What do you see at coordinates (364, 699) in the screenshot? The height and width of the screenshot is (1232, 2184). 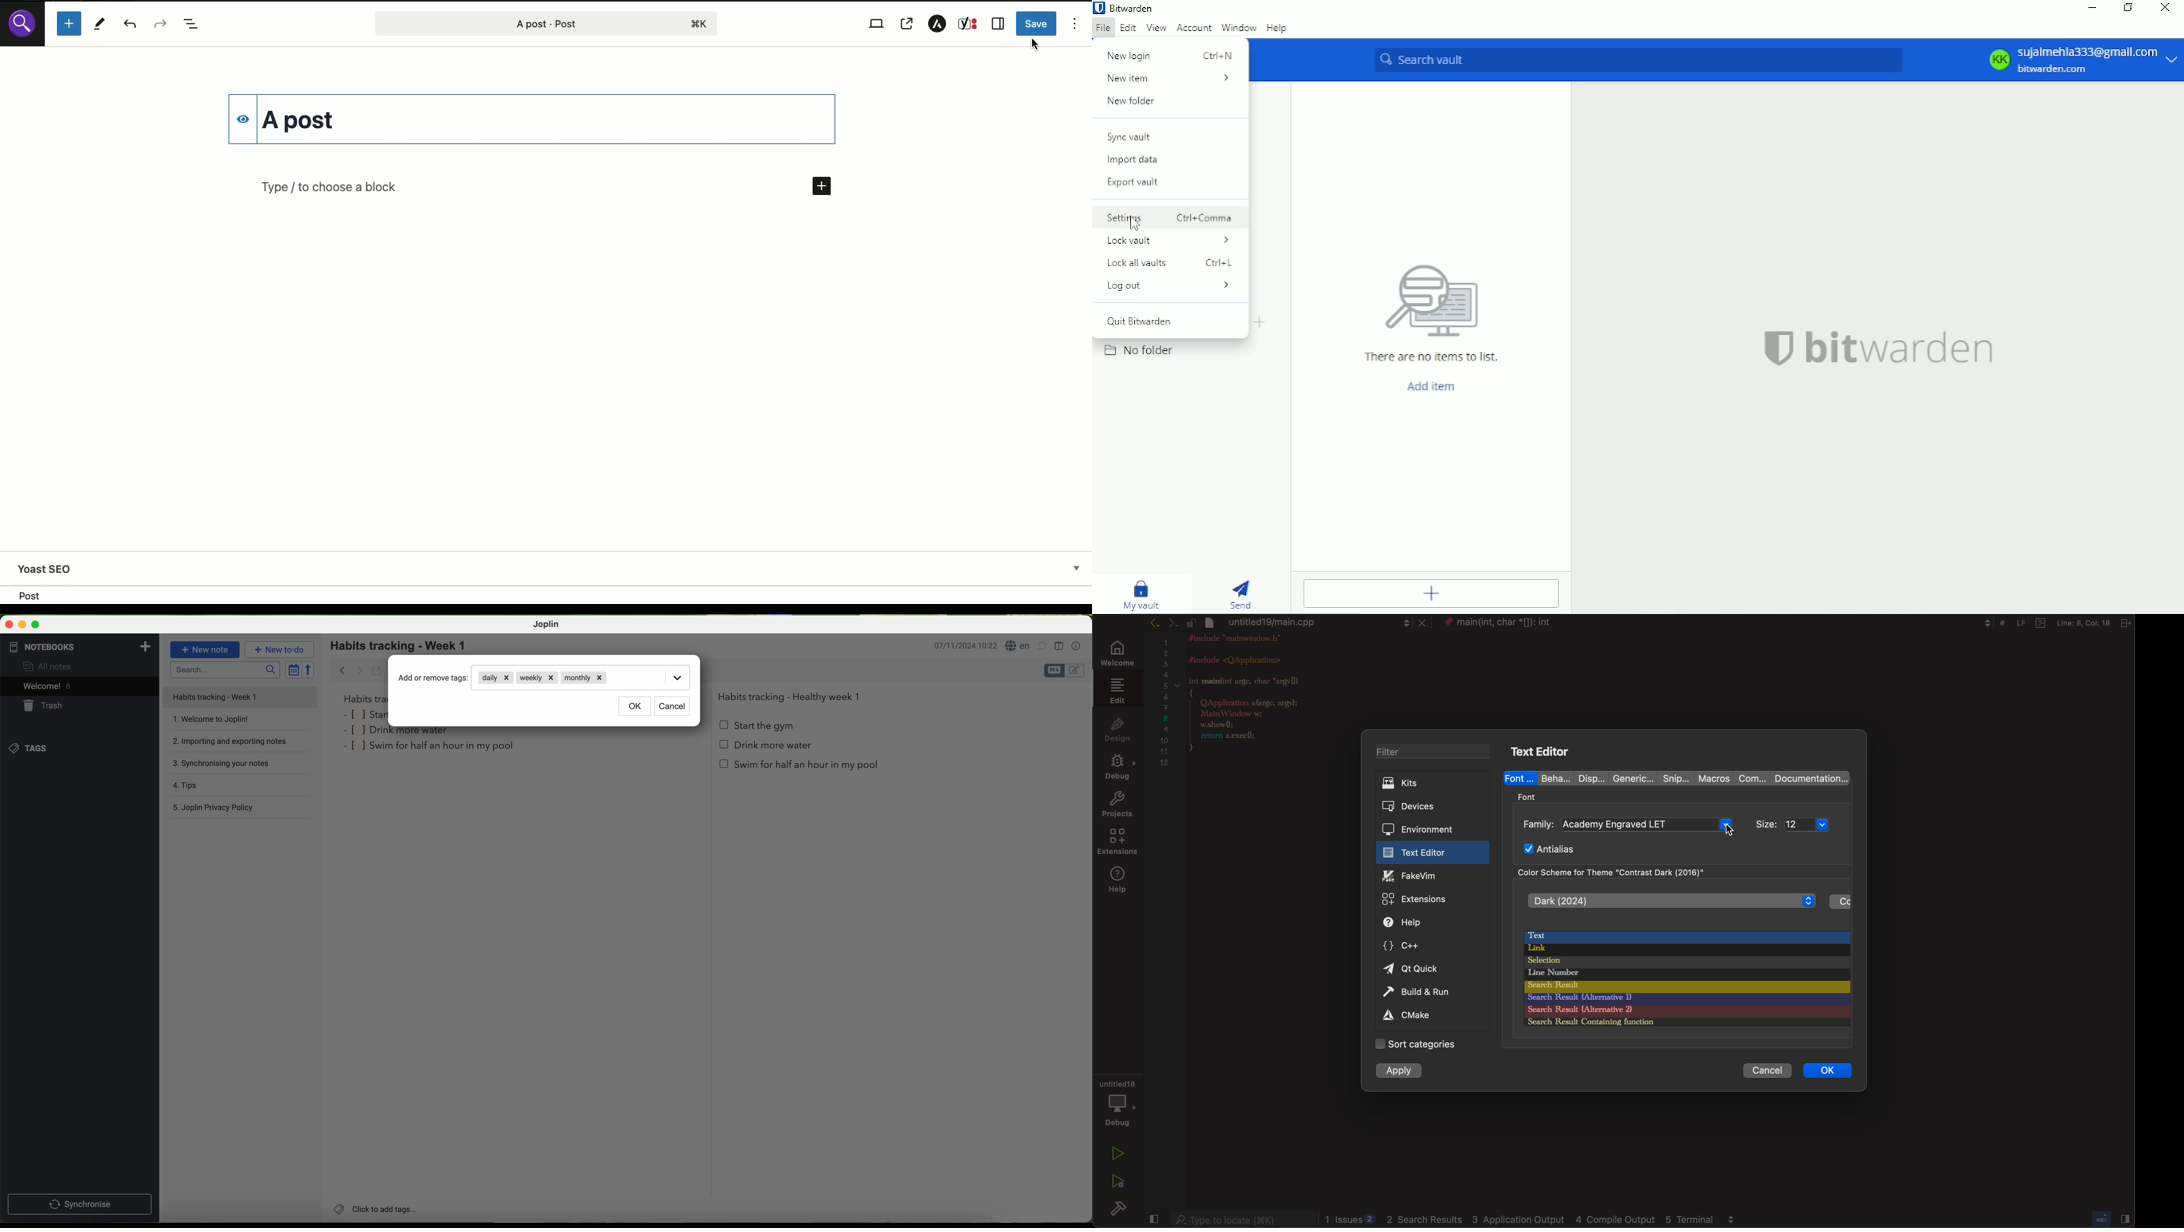 I see `habits tra` at bounding box center [364, 699].